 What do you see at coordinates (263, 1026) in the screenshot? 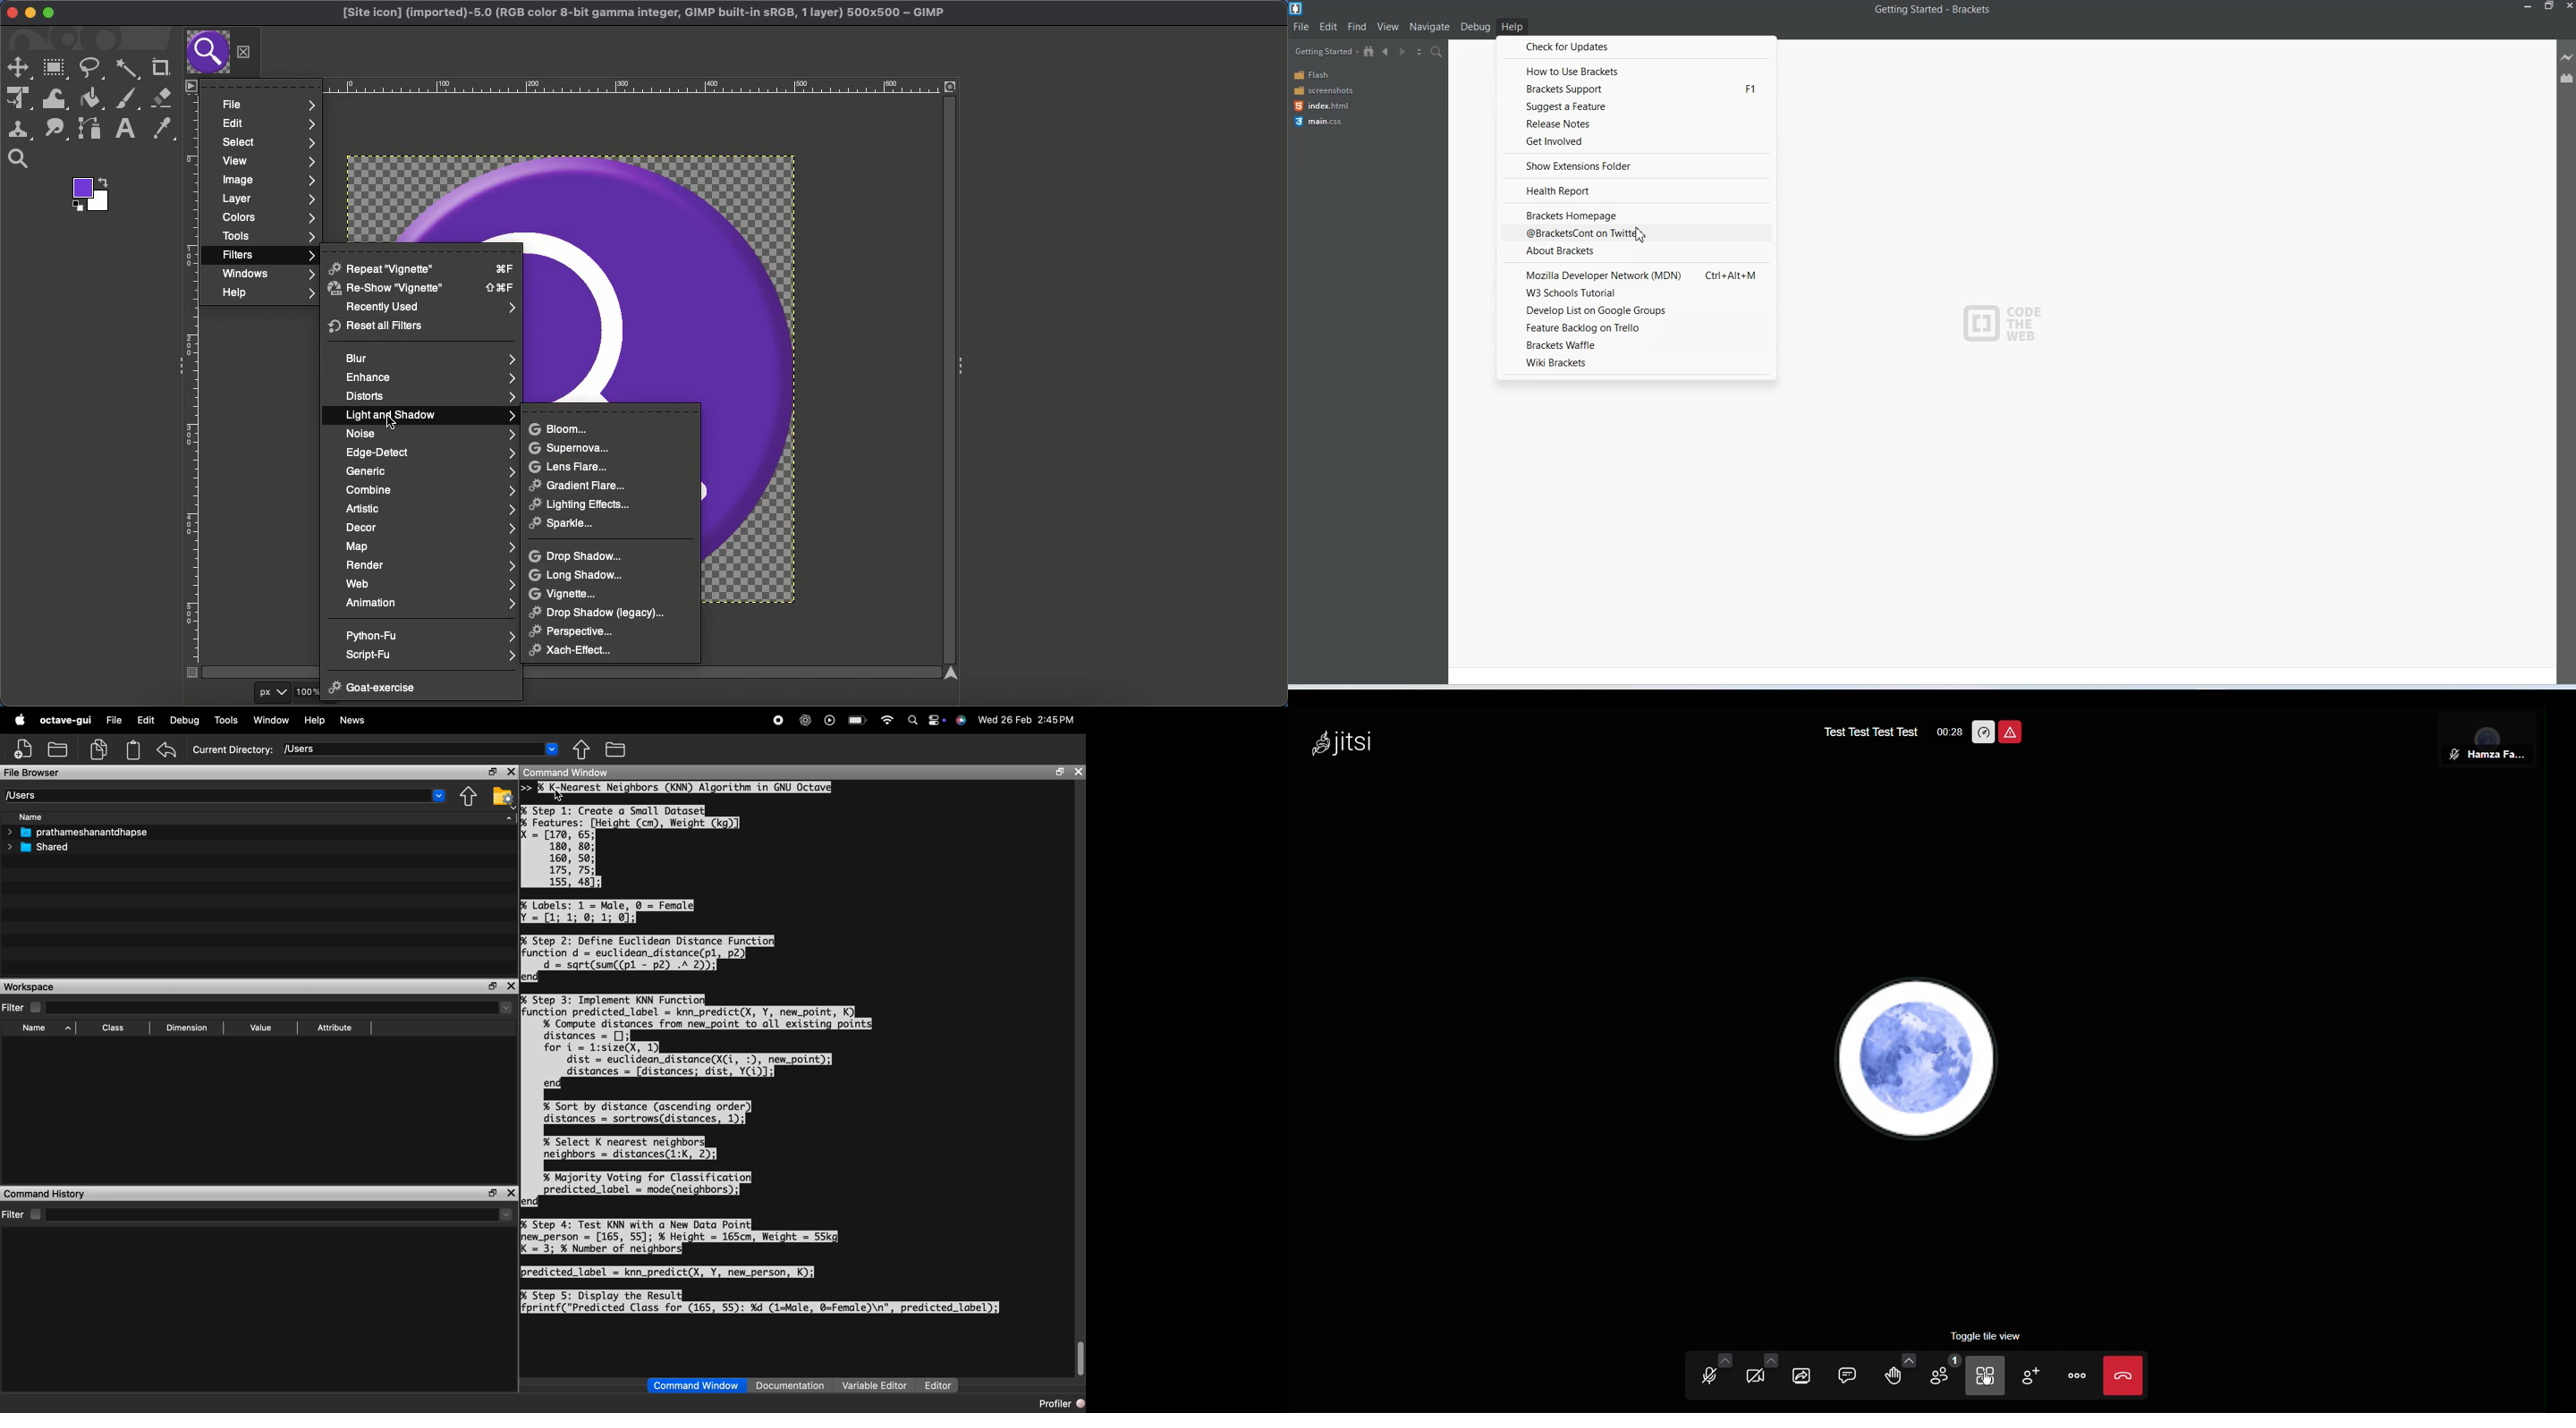
I see `Value` at bounding box center [263, 1026].